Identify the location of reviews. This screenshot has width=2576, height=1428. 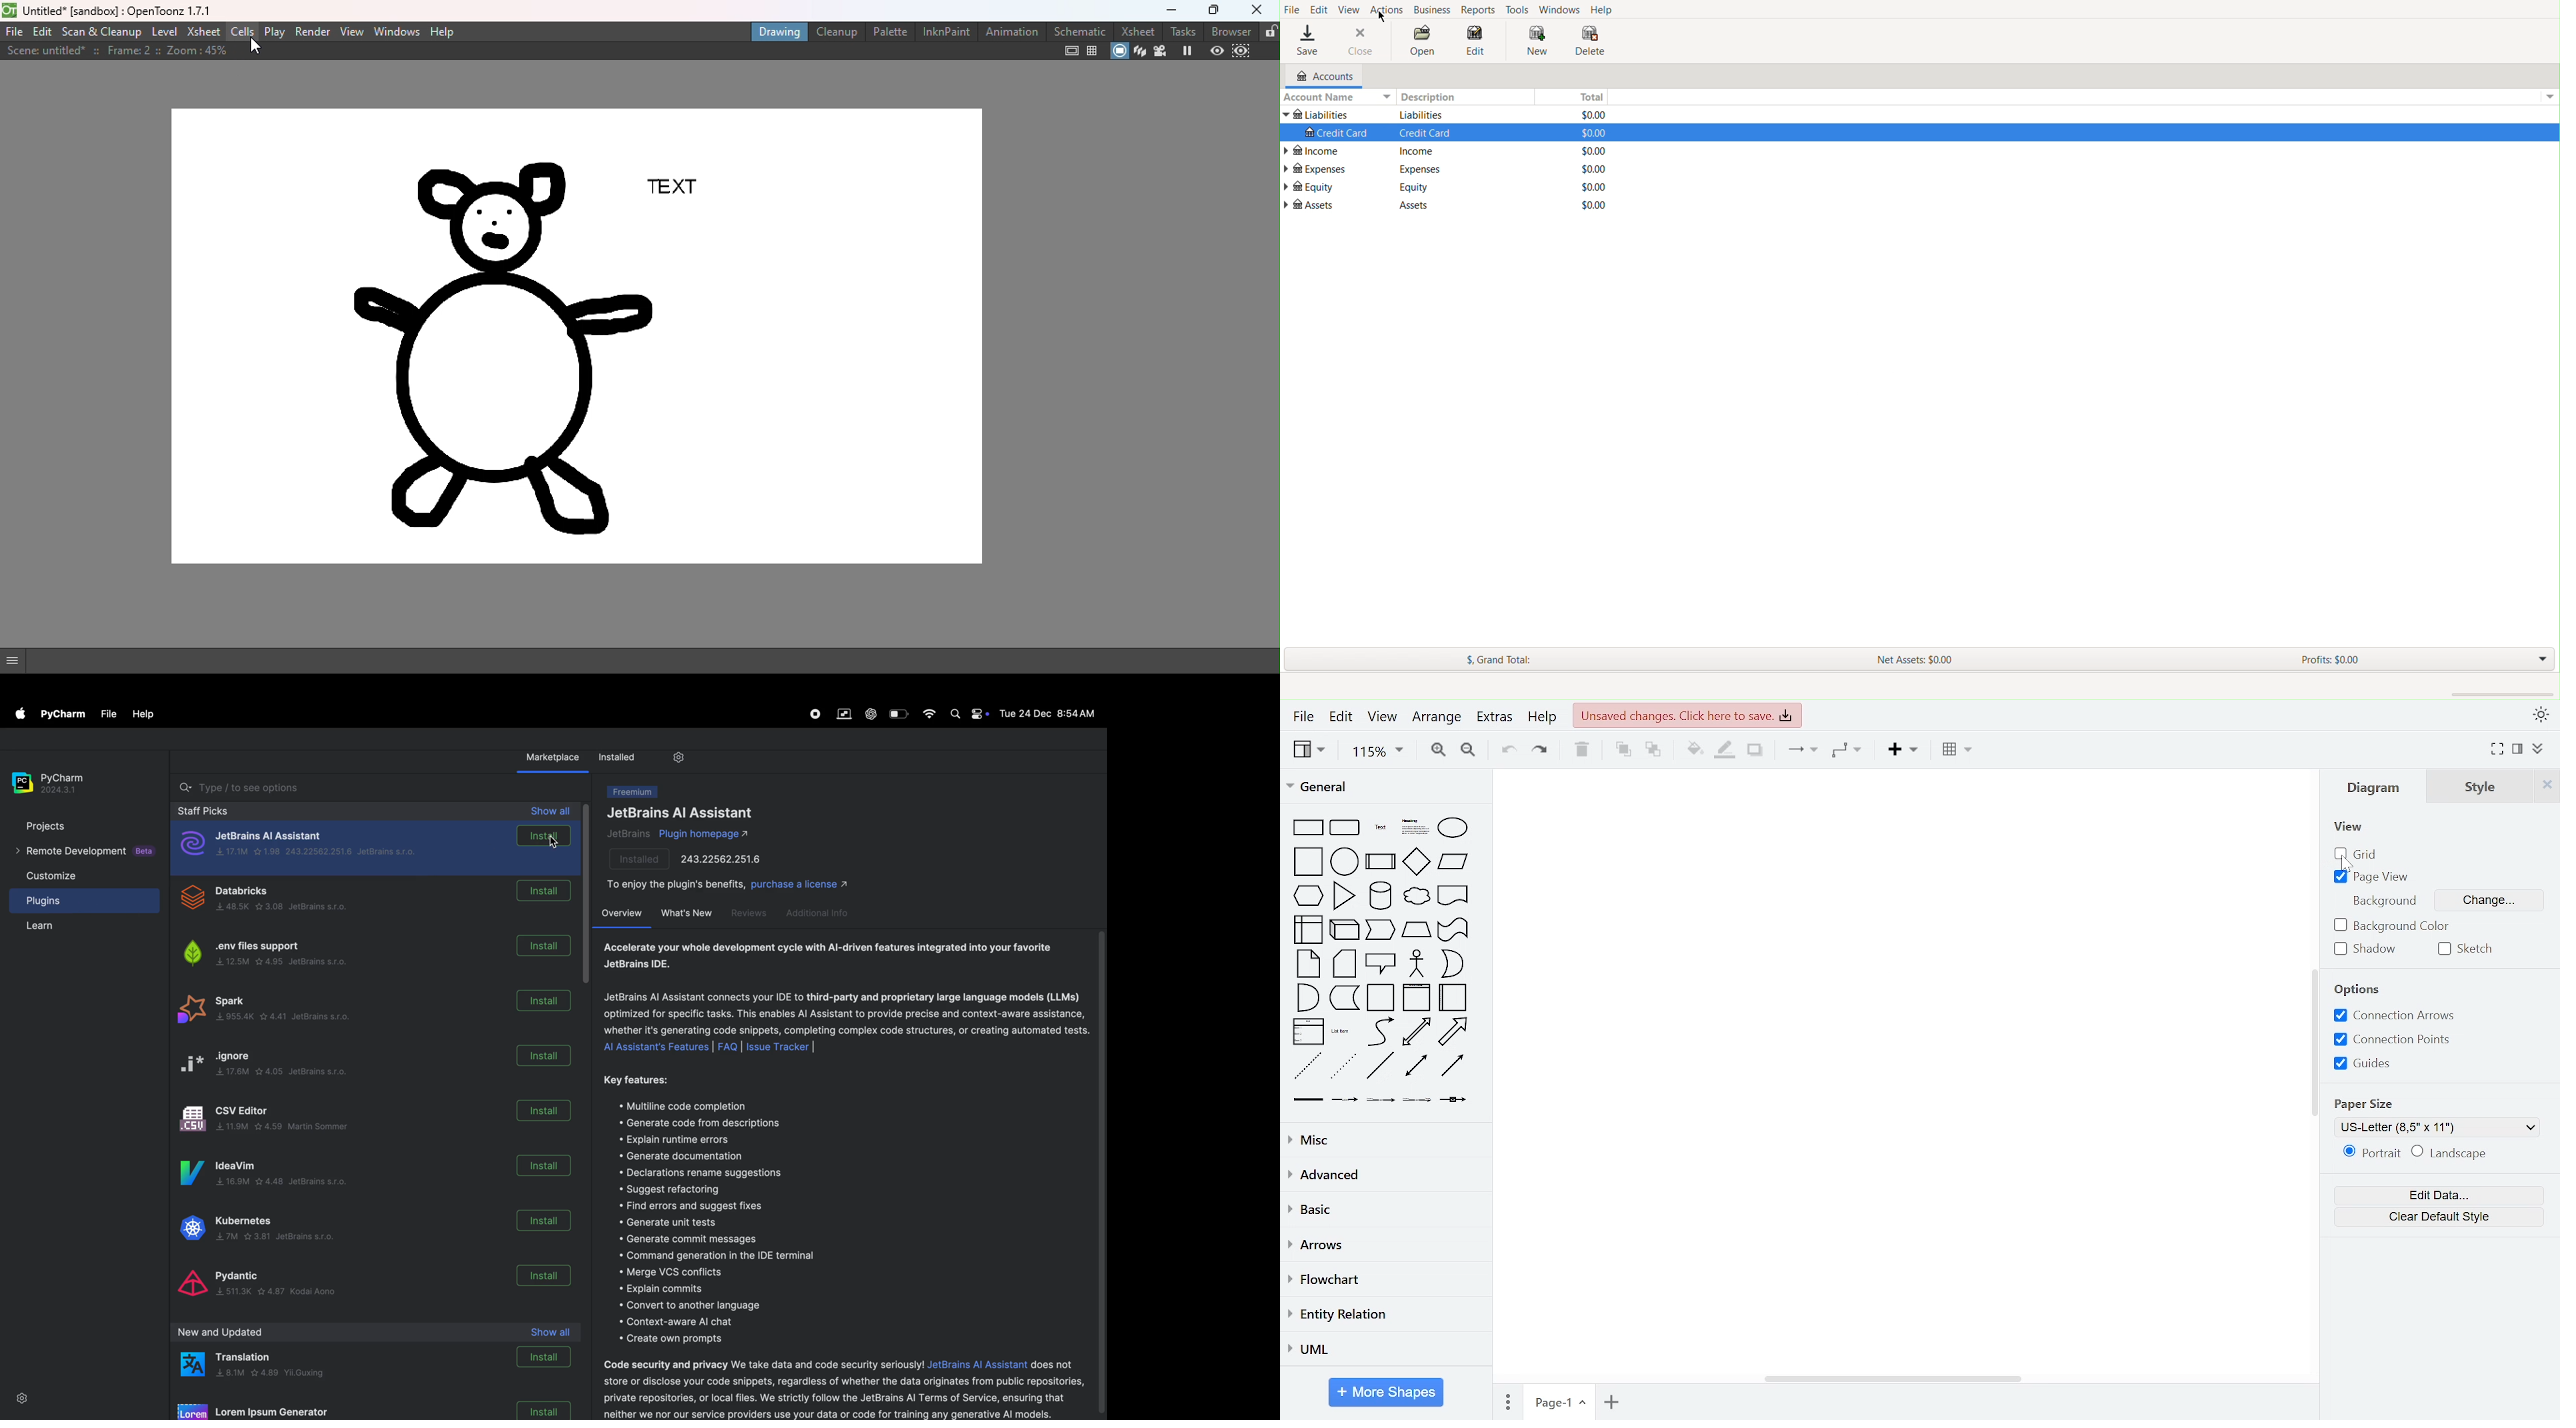
(746, 913).